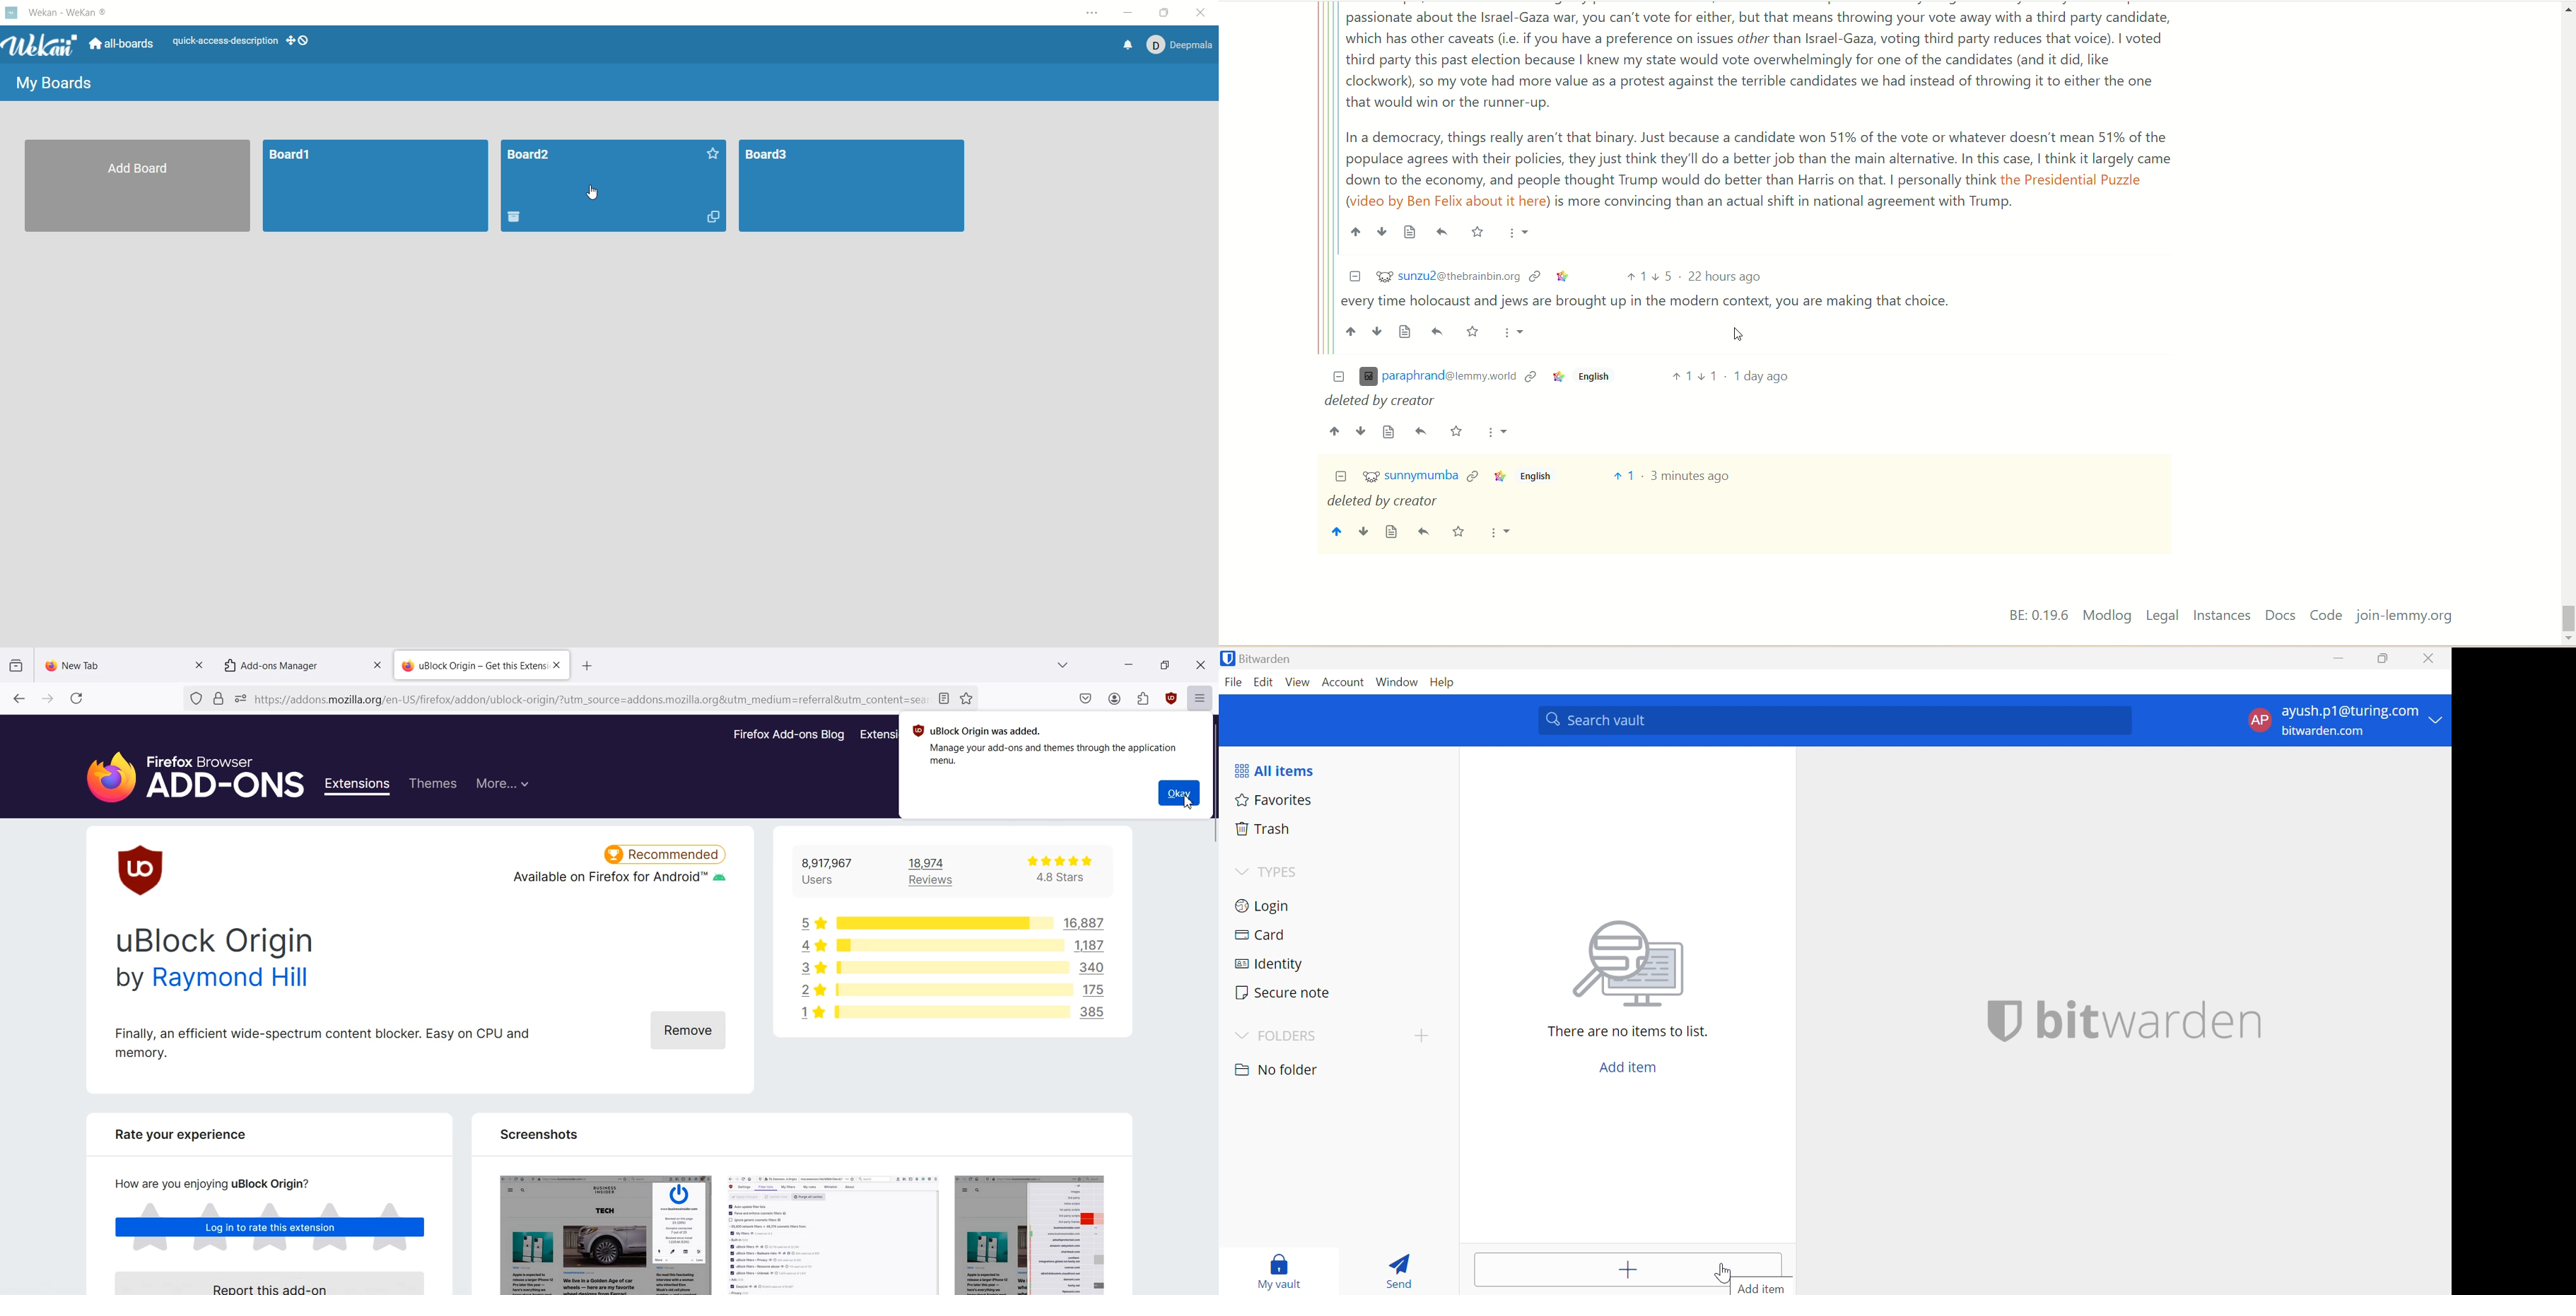 Image resolution: width=2576 pixels, height=1316 pixels. What do you see at coordinates (1519, 234) in the screenshot?
I see `More` at bounding box center [1519, 234].